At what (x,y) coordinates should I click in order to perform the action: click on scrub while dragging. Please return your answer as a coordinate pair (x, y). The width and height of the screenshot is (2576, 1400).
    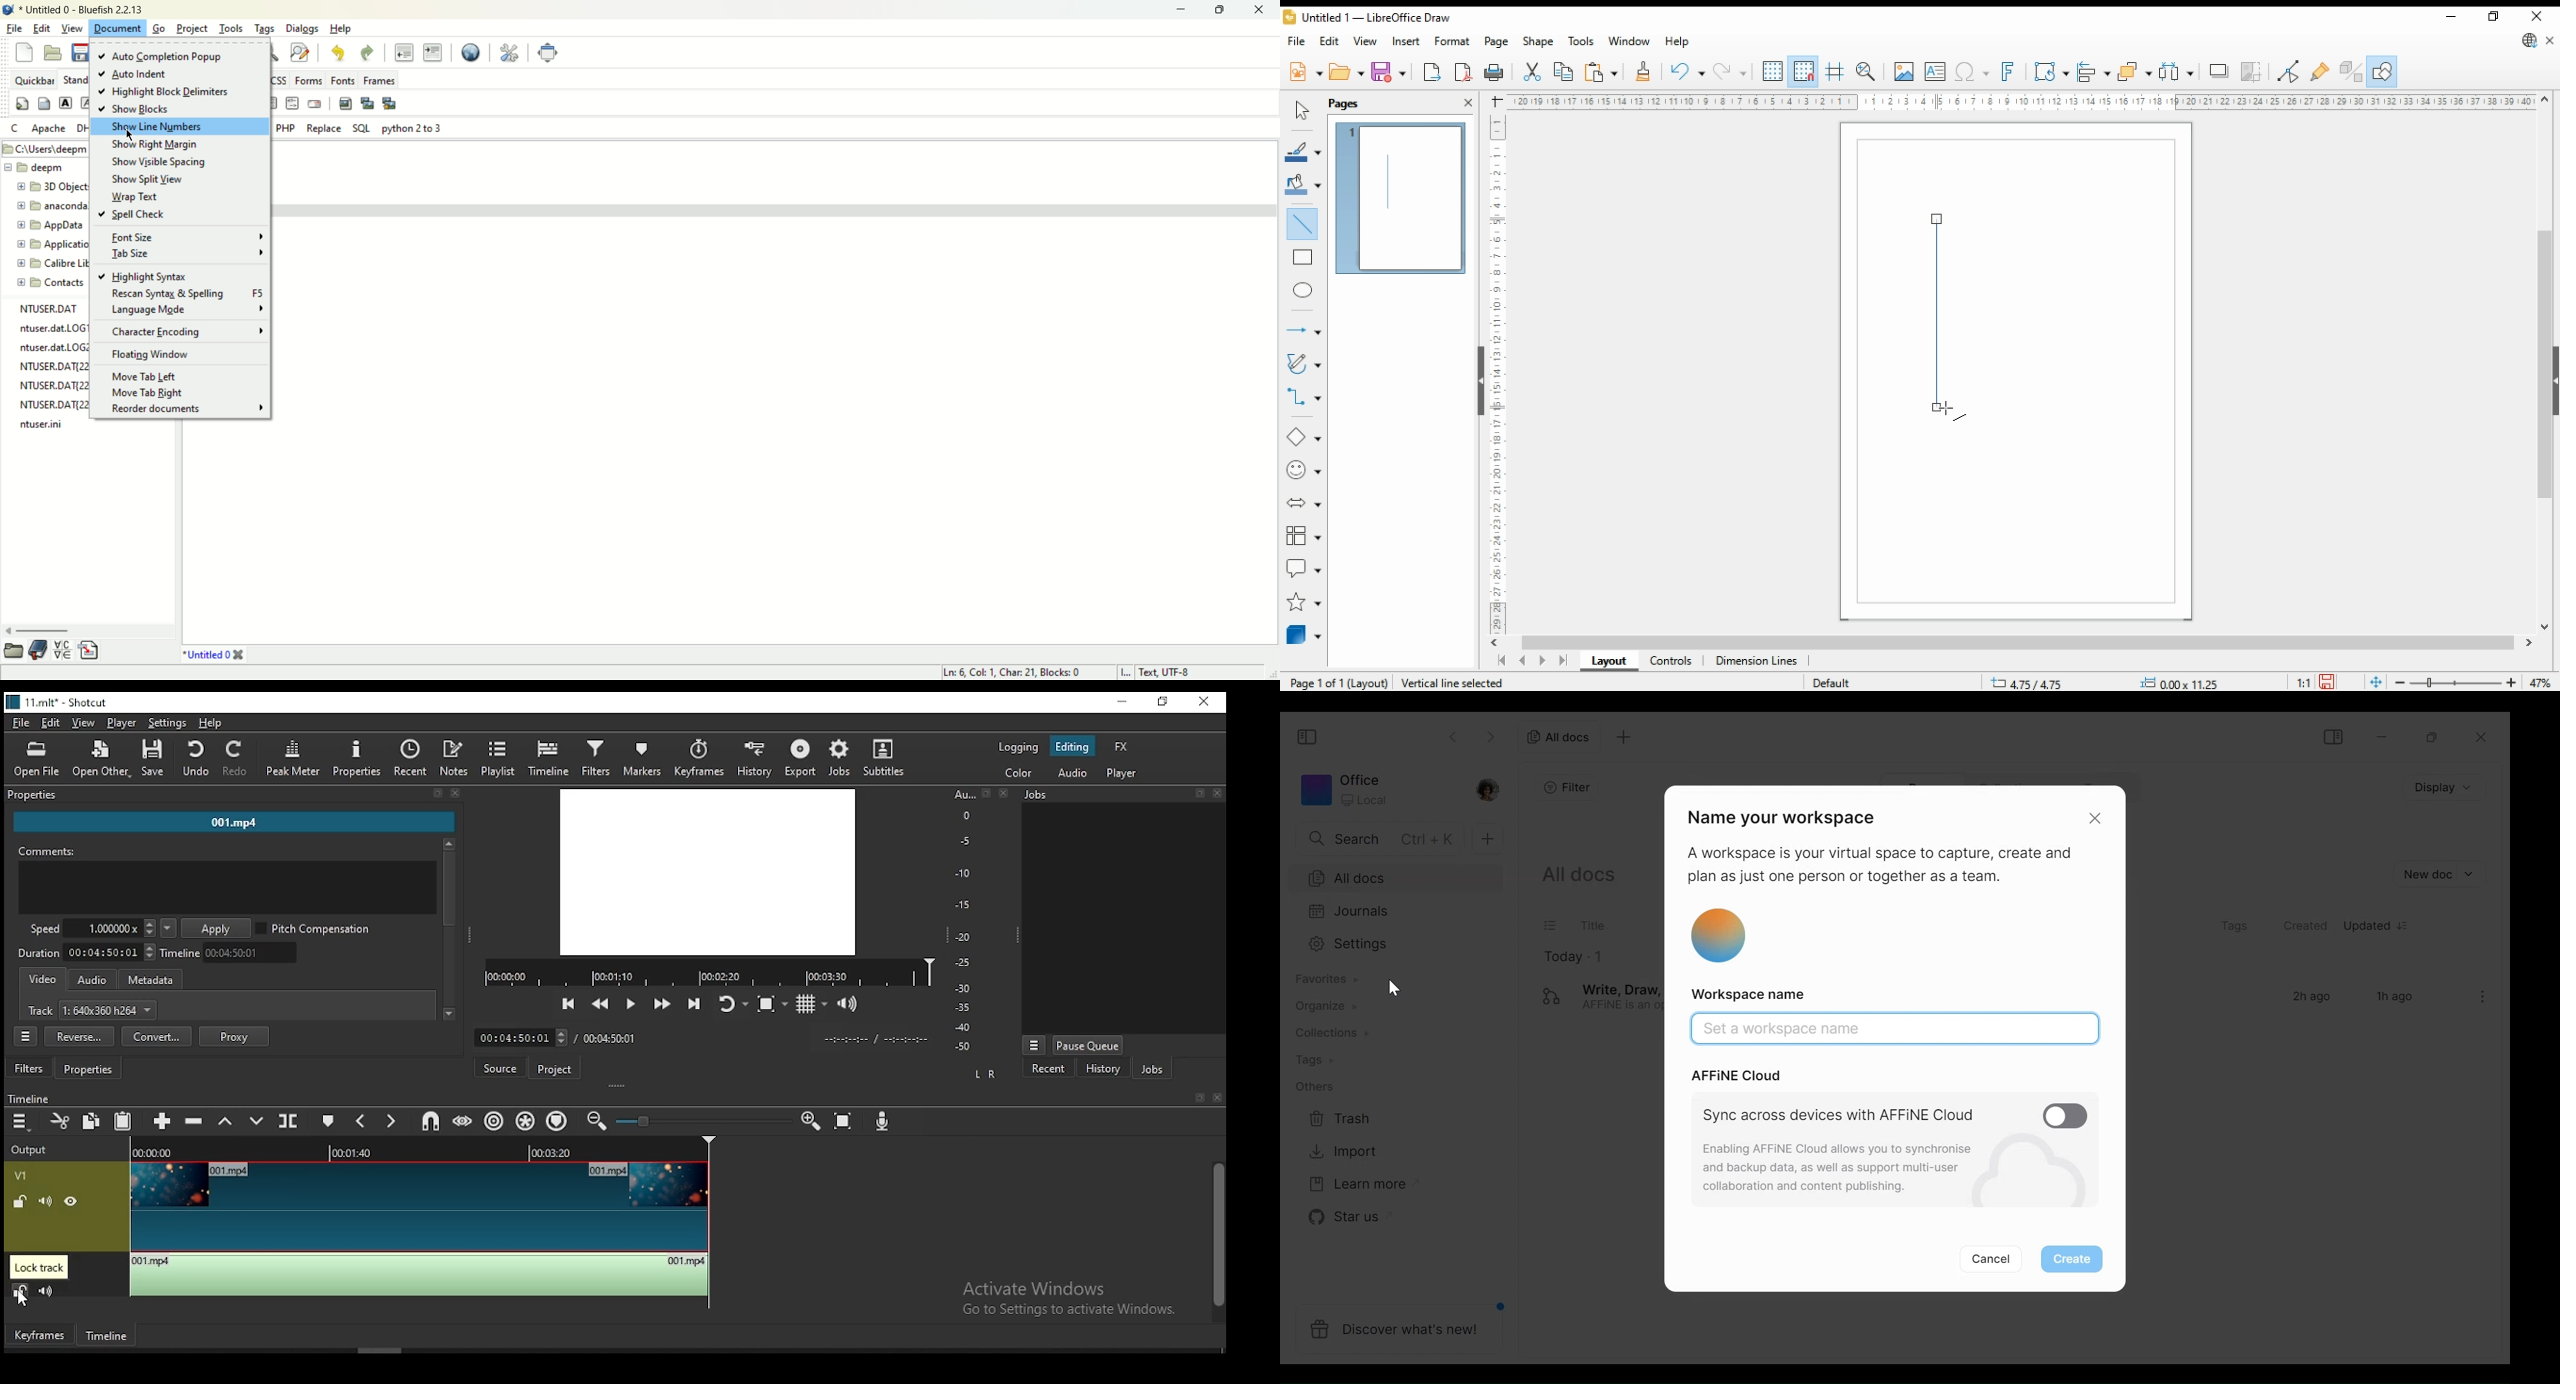
    Looking at the image, I should click on (461, 1122).